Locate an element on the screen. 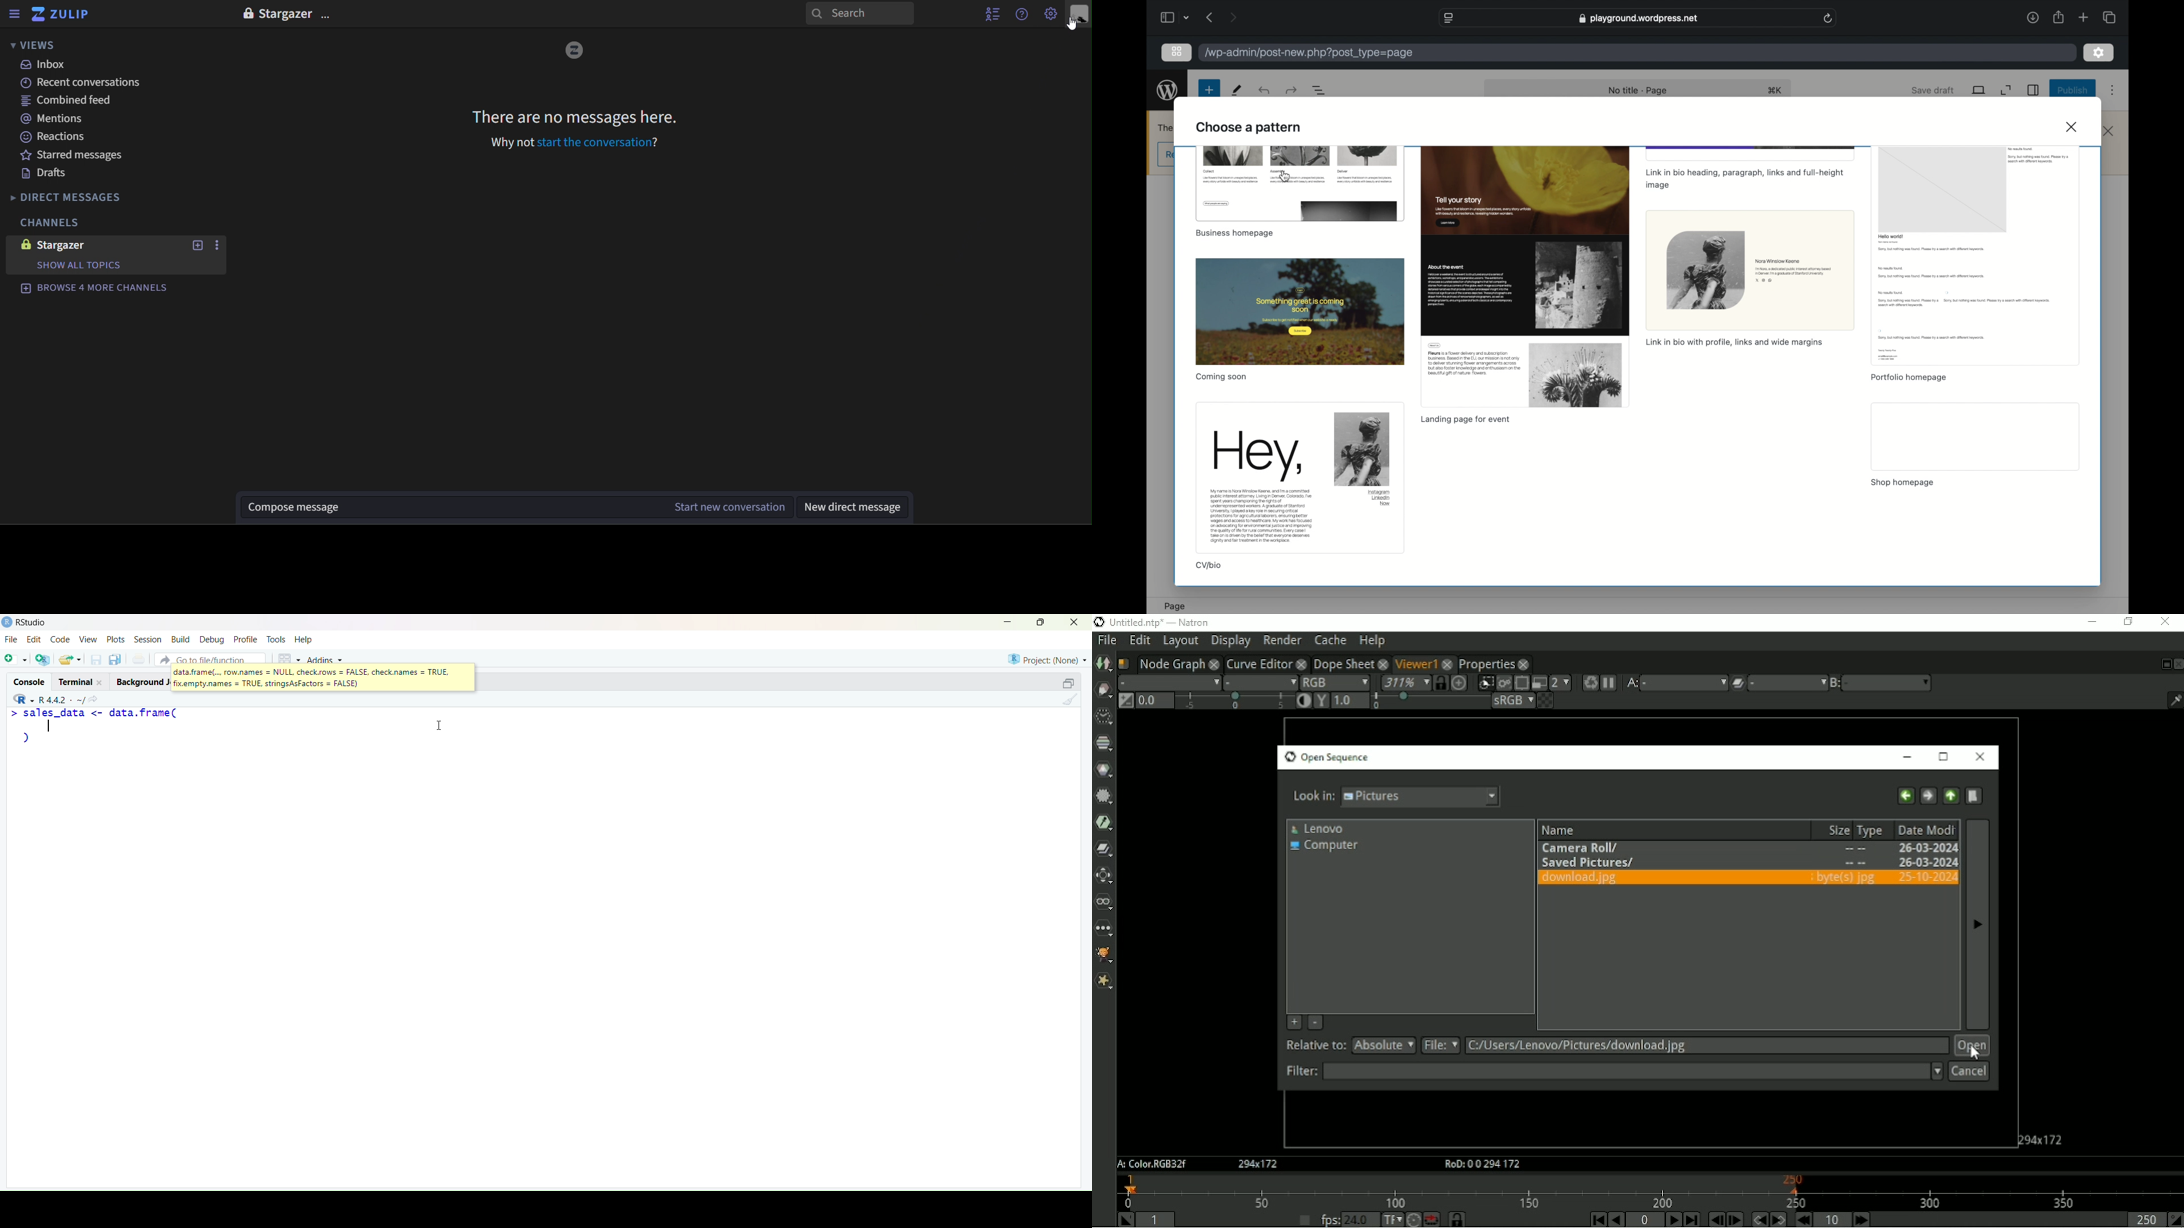 The height and width of the screenshot is (1232, 2184). ) RStudio is located at coordinates (29, 621).